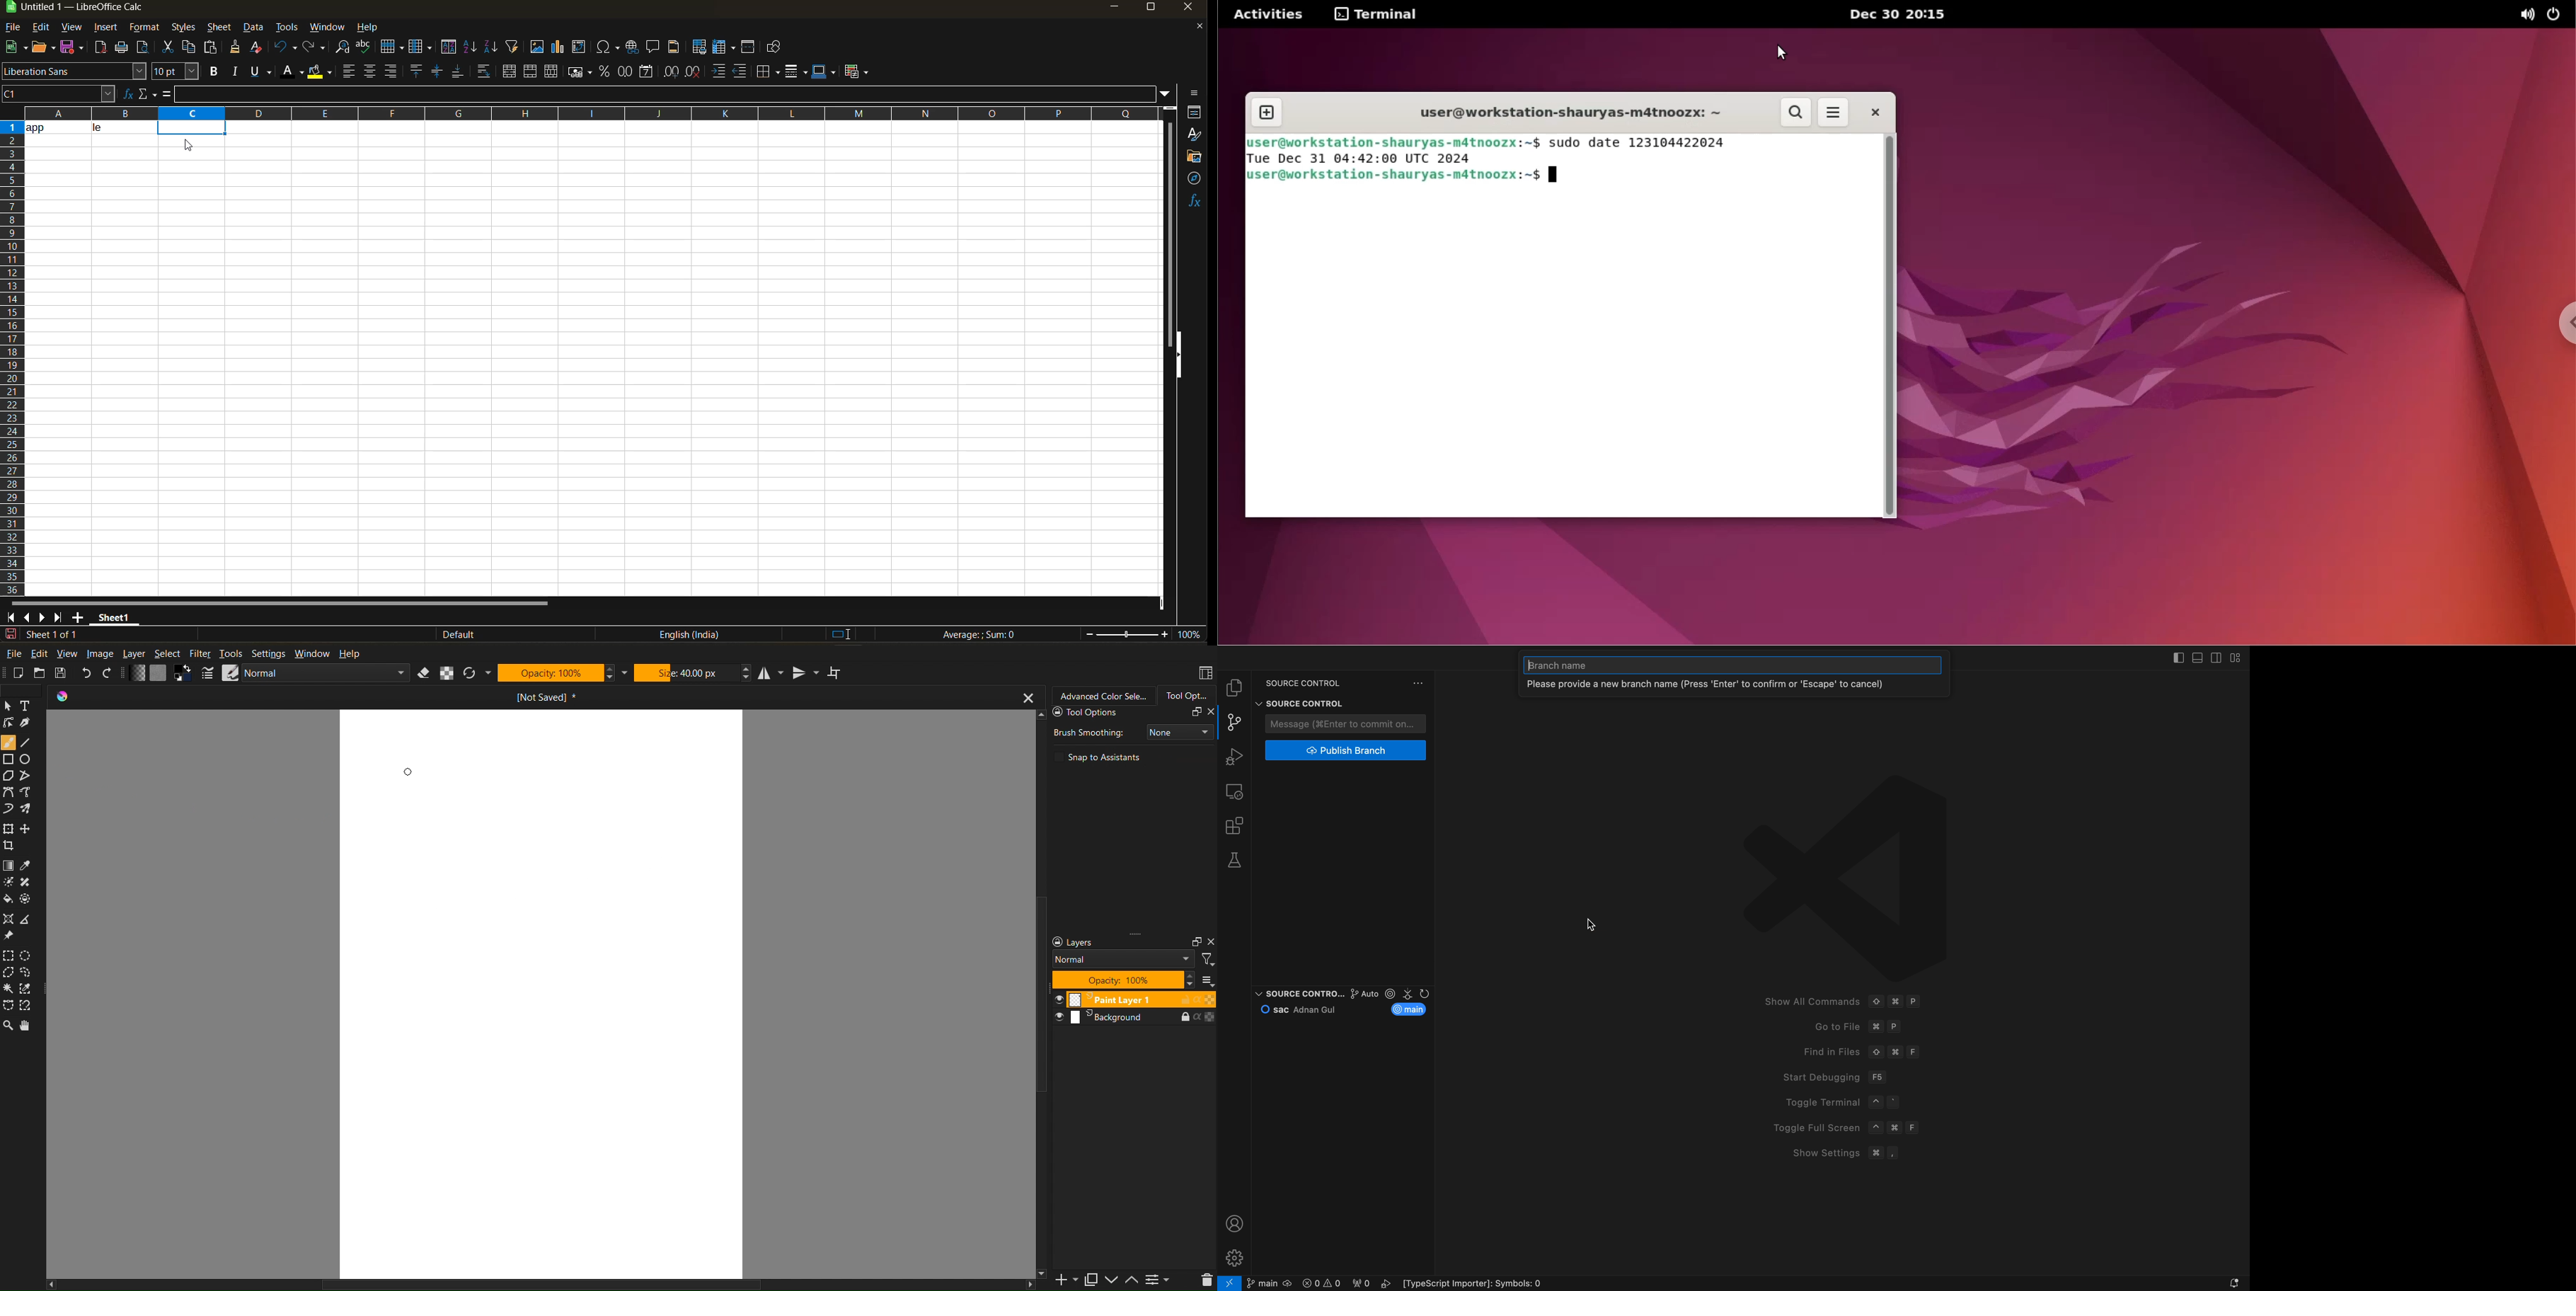  Describe the element at coordinates (121, 48) in the screenshot. I see `print` at that location.